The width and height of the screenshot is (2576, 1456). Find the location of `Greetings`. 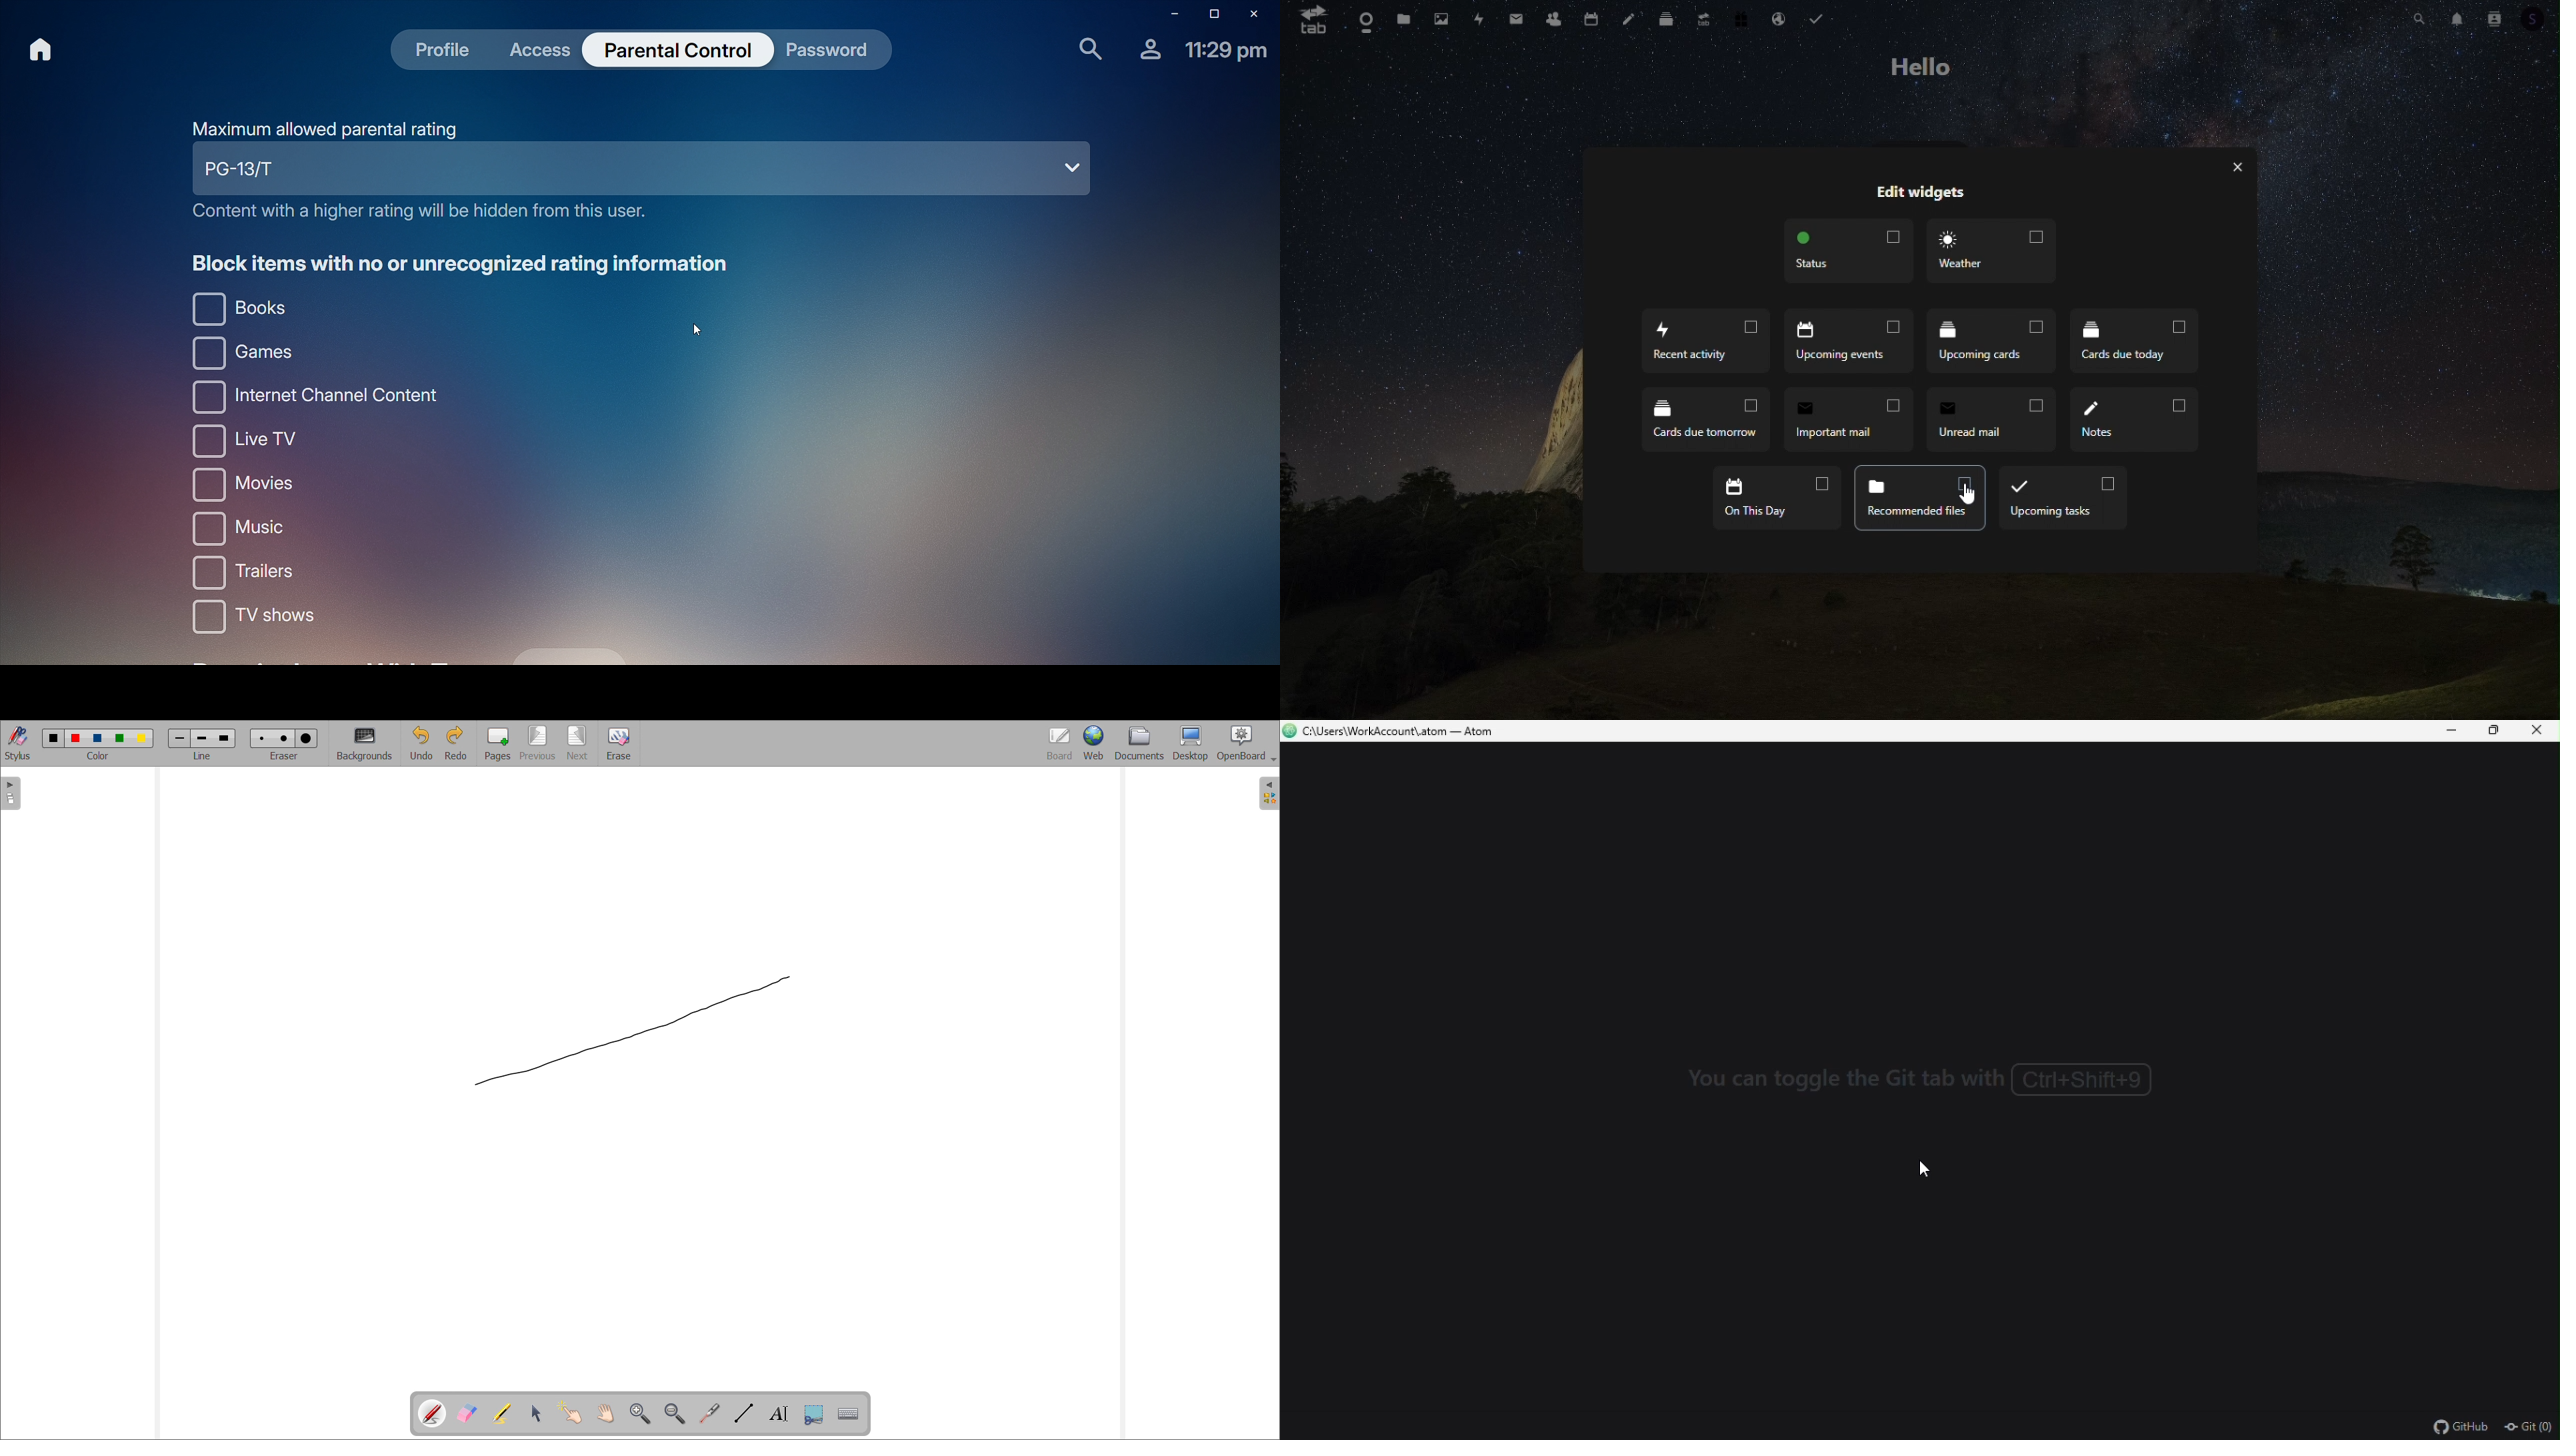

Greetings is located at coordinates (1920, 69).